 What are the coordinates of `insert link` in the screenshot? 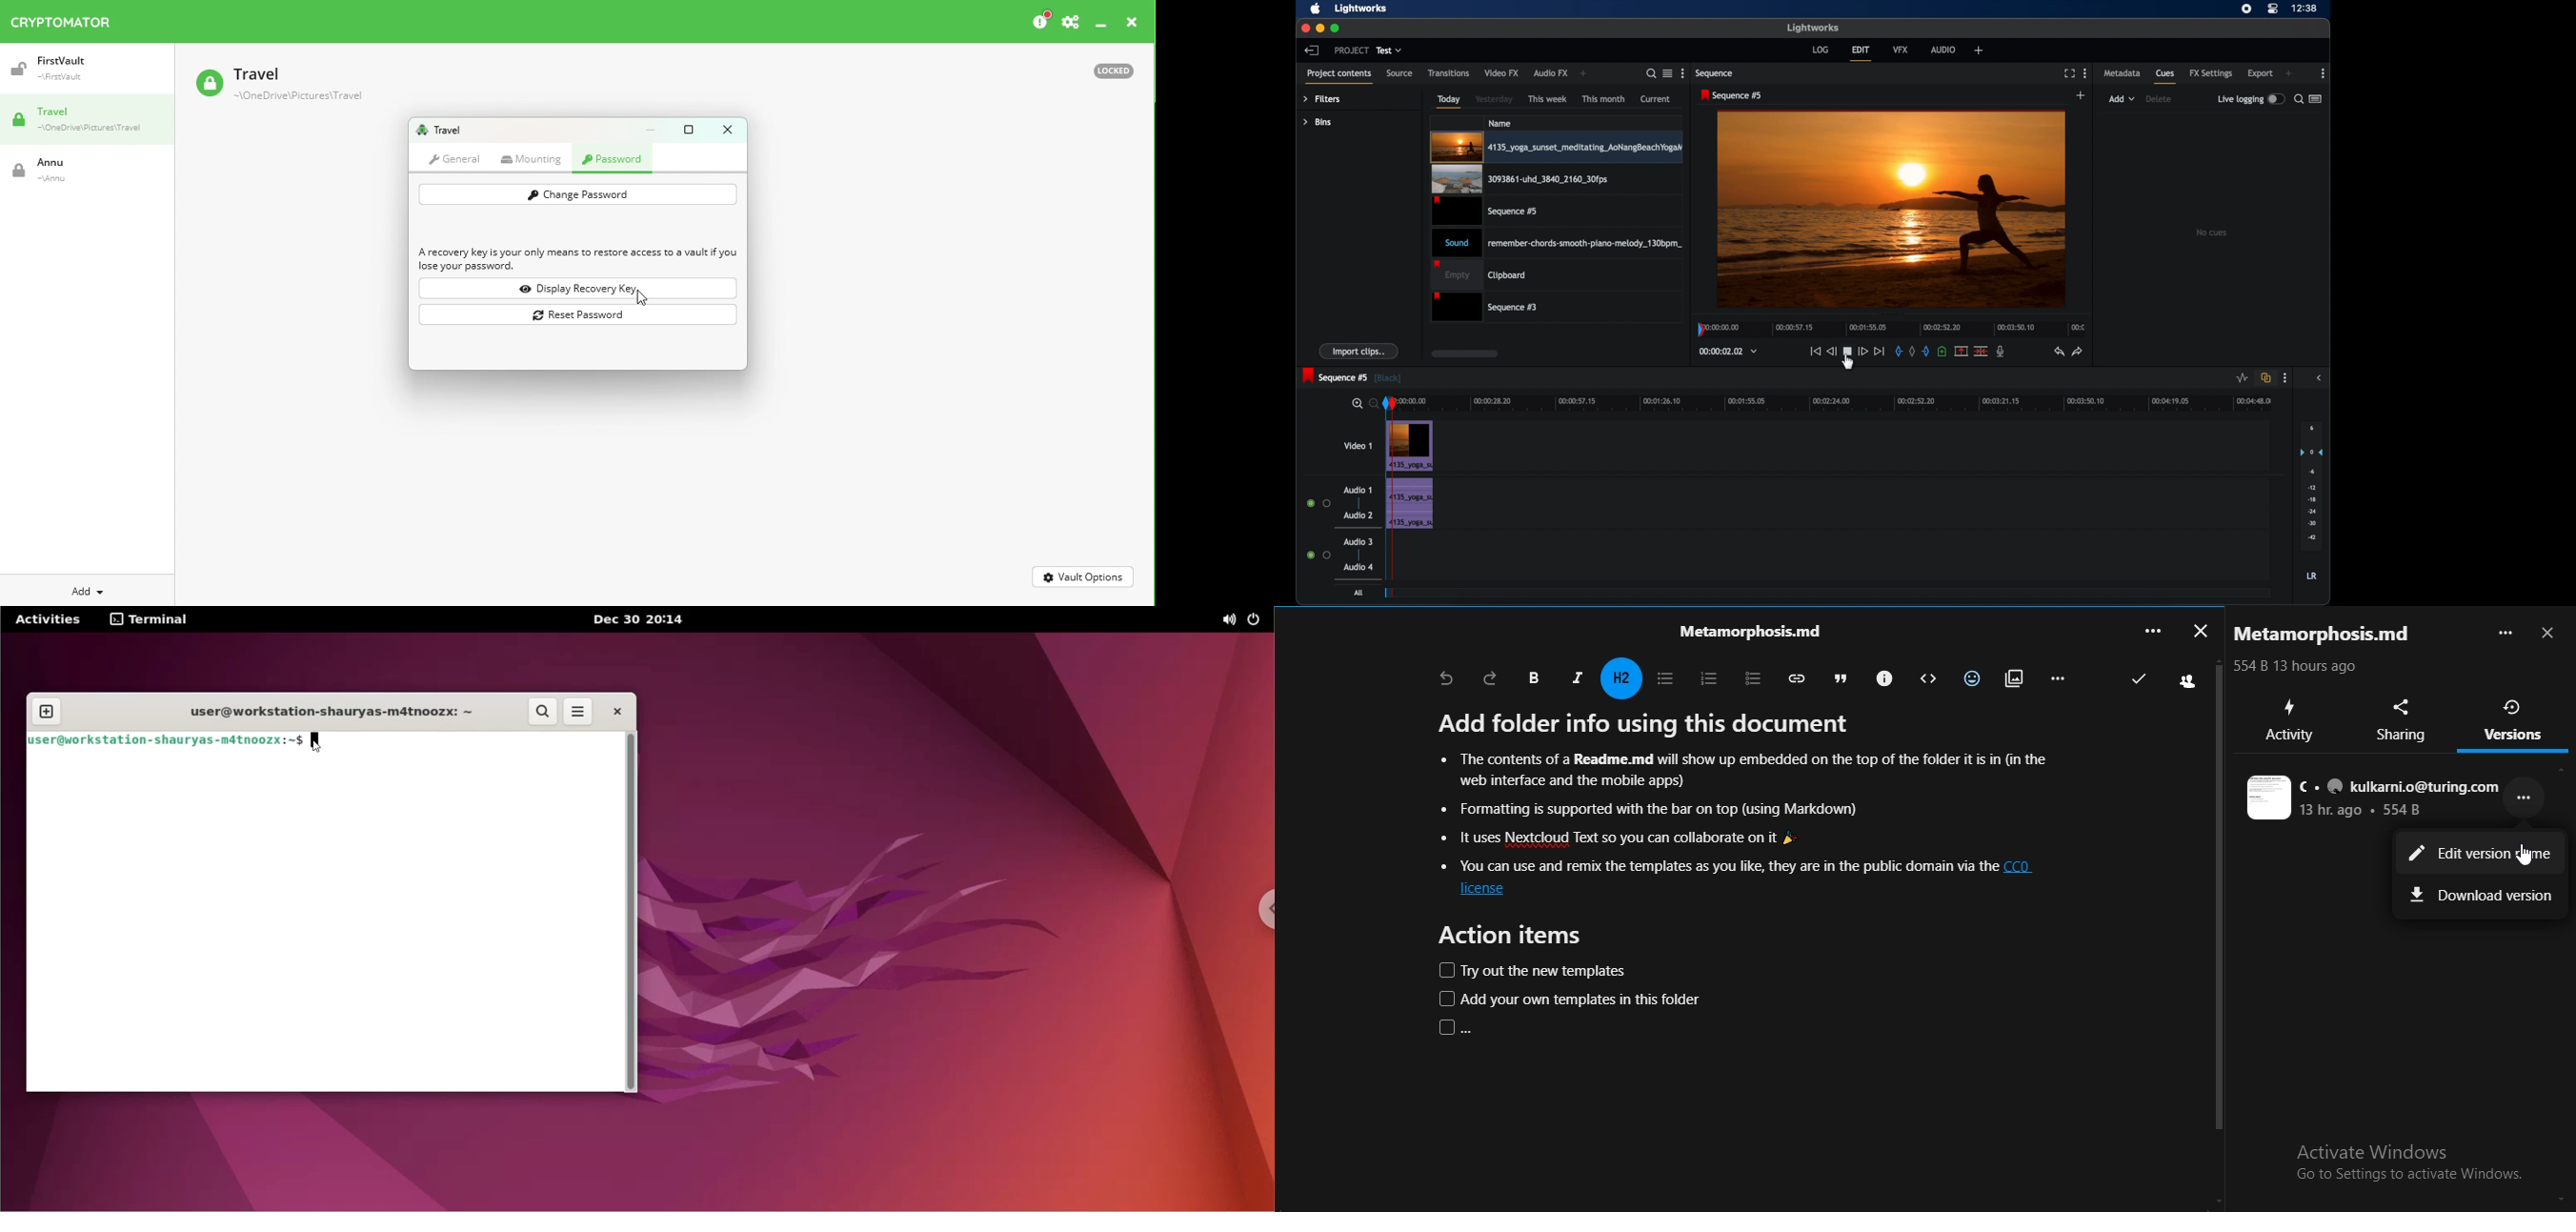 It's located at (1793, 677).